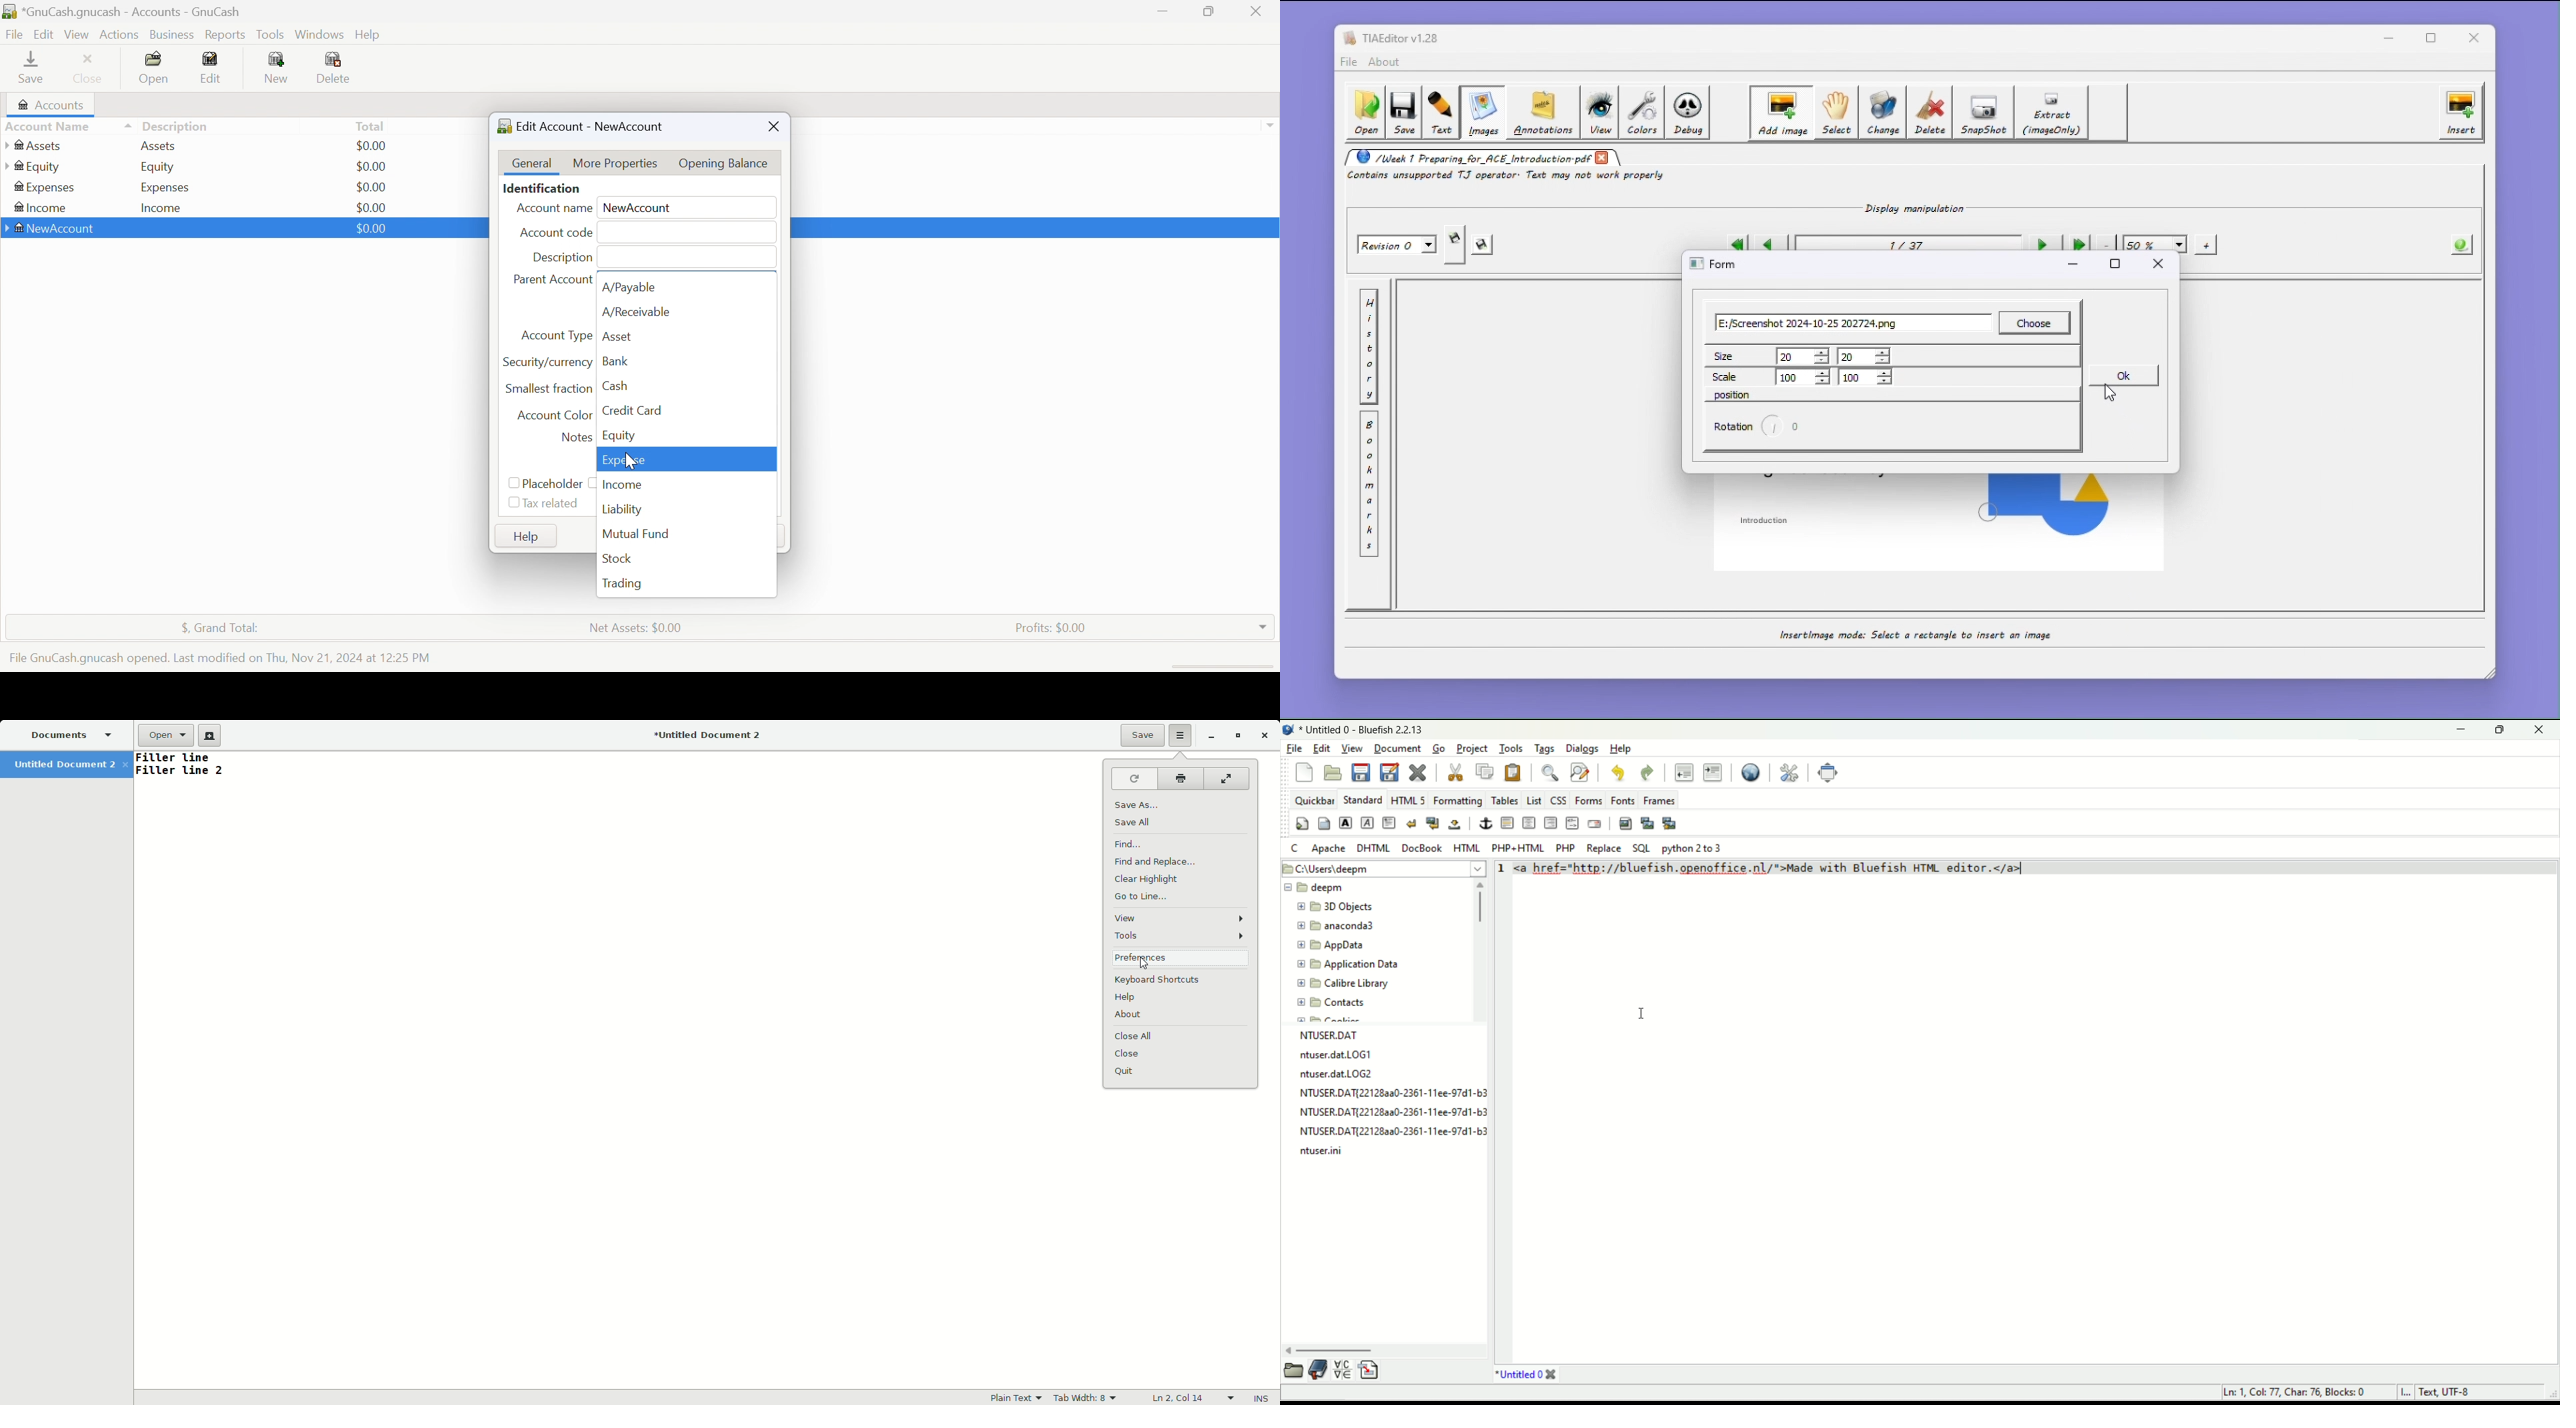 The width and height of the screenshot is (2576, 1428). Describe the element at coordinates (1545, 747) in the screenshot. I see `tags` at that location.